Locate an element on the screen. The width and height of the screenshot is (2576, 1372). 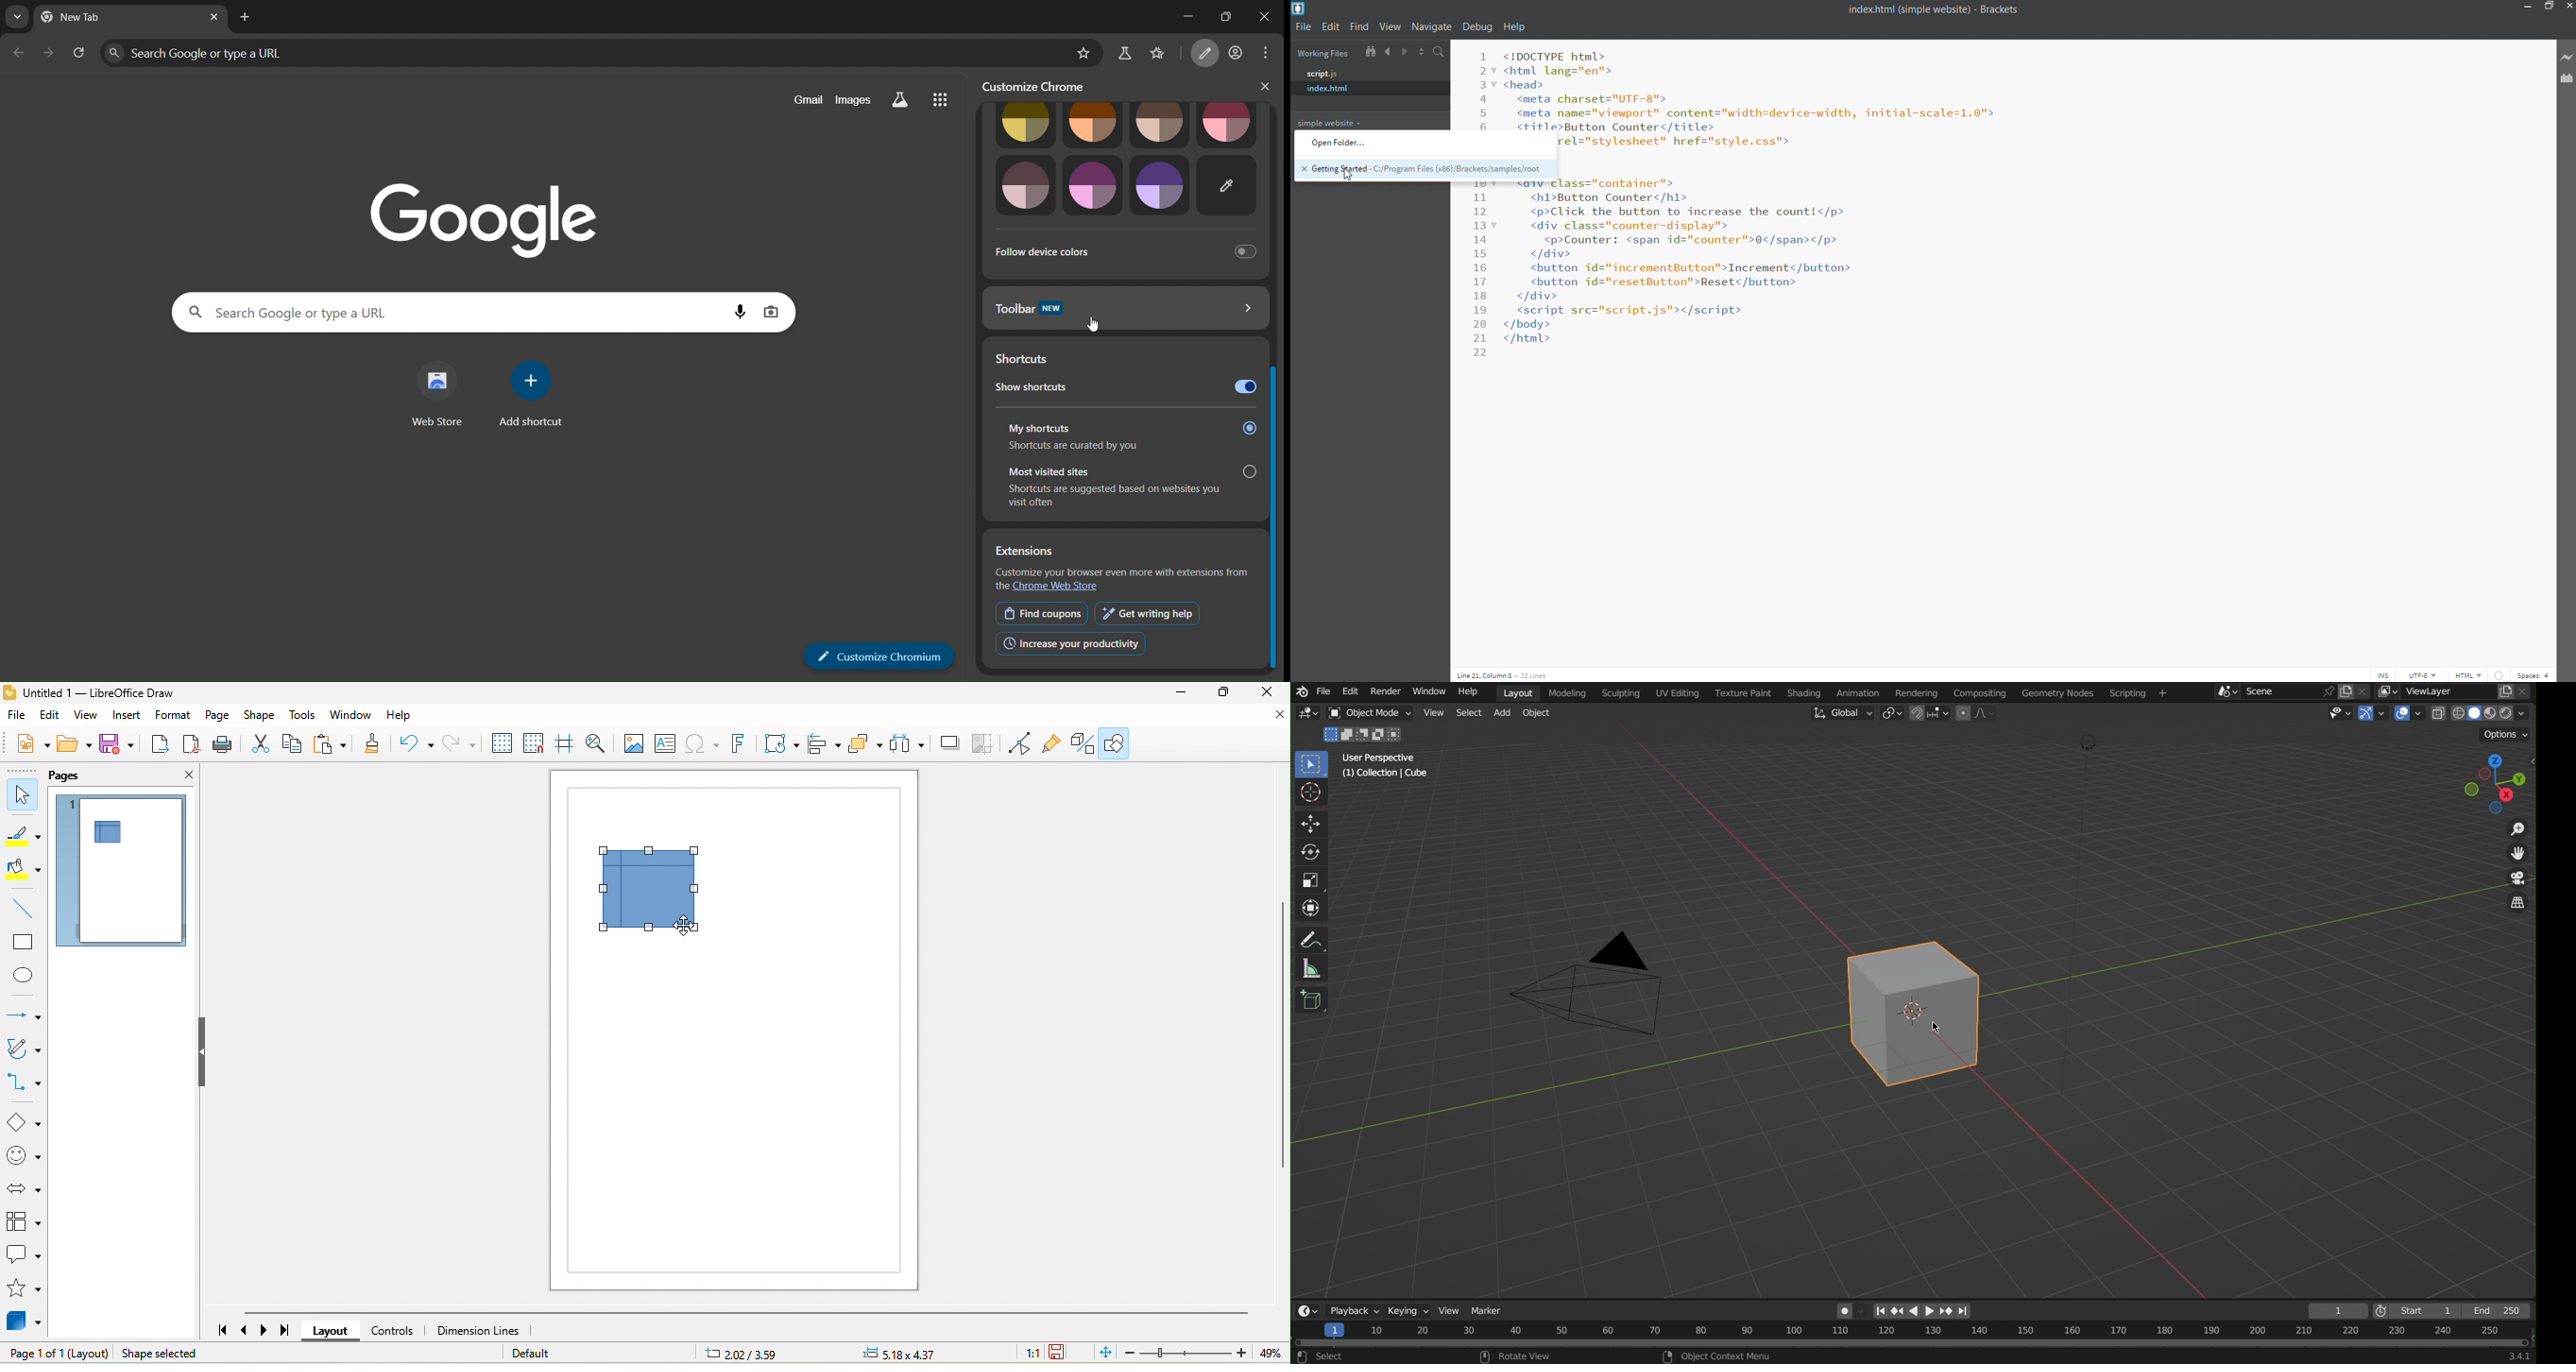
Playback is located at coordinates (1355, 1308).